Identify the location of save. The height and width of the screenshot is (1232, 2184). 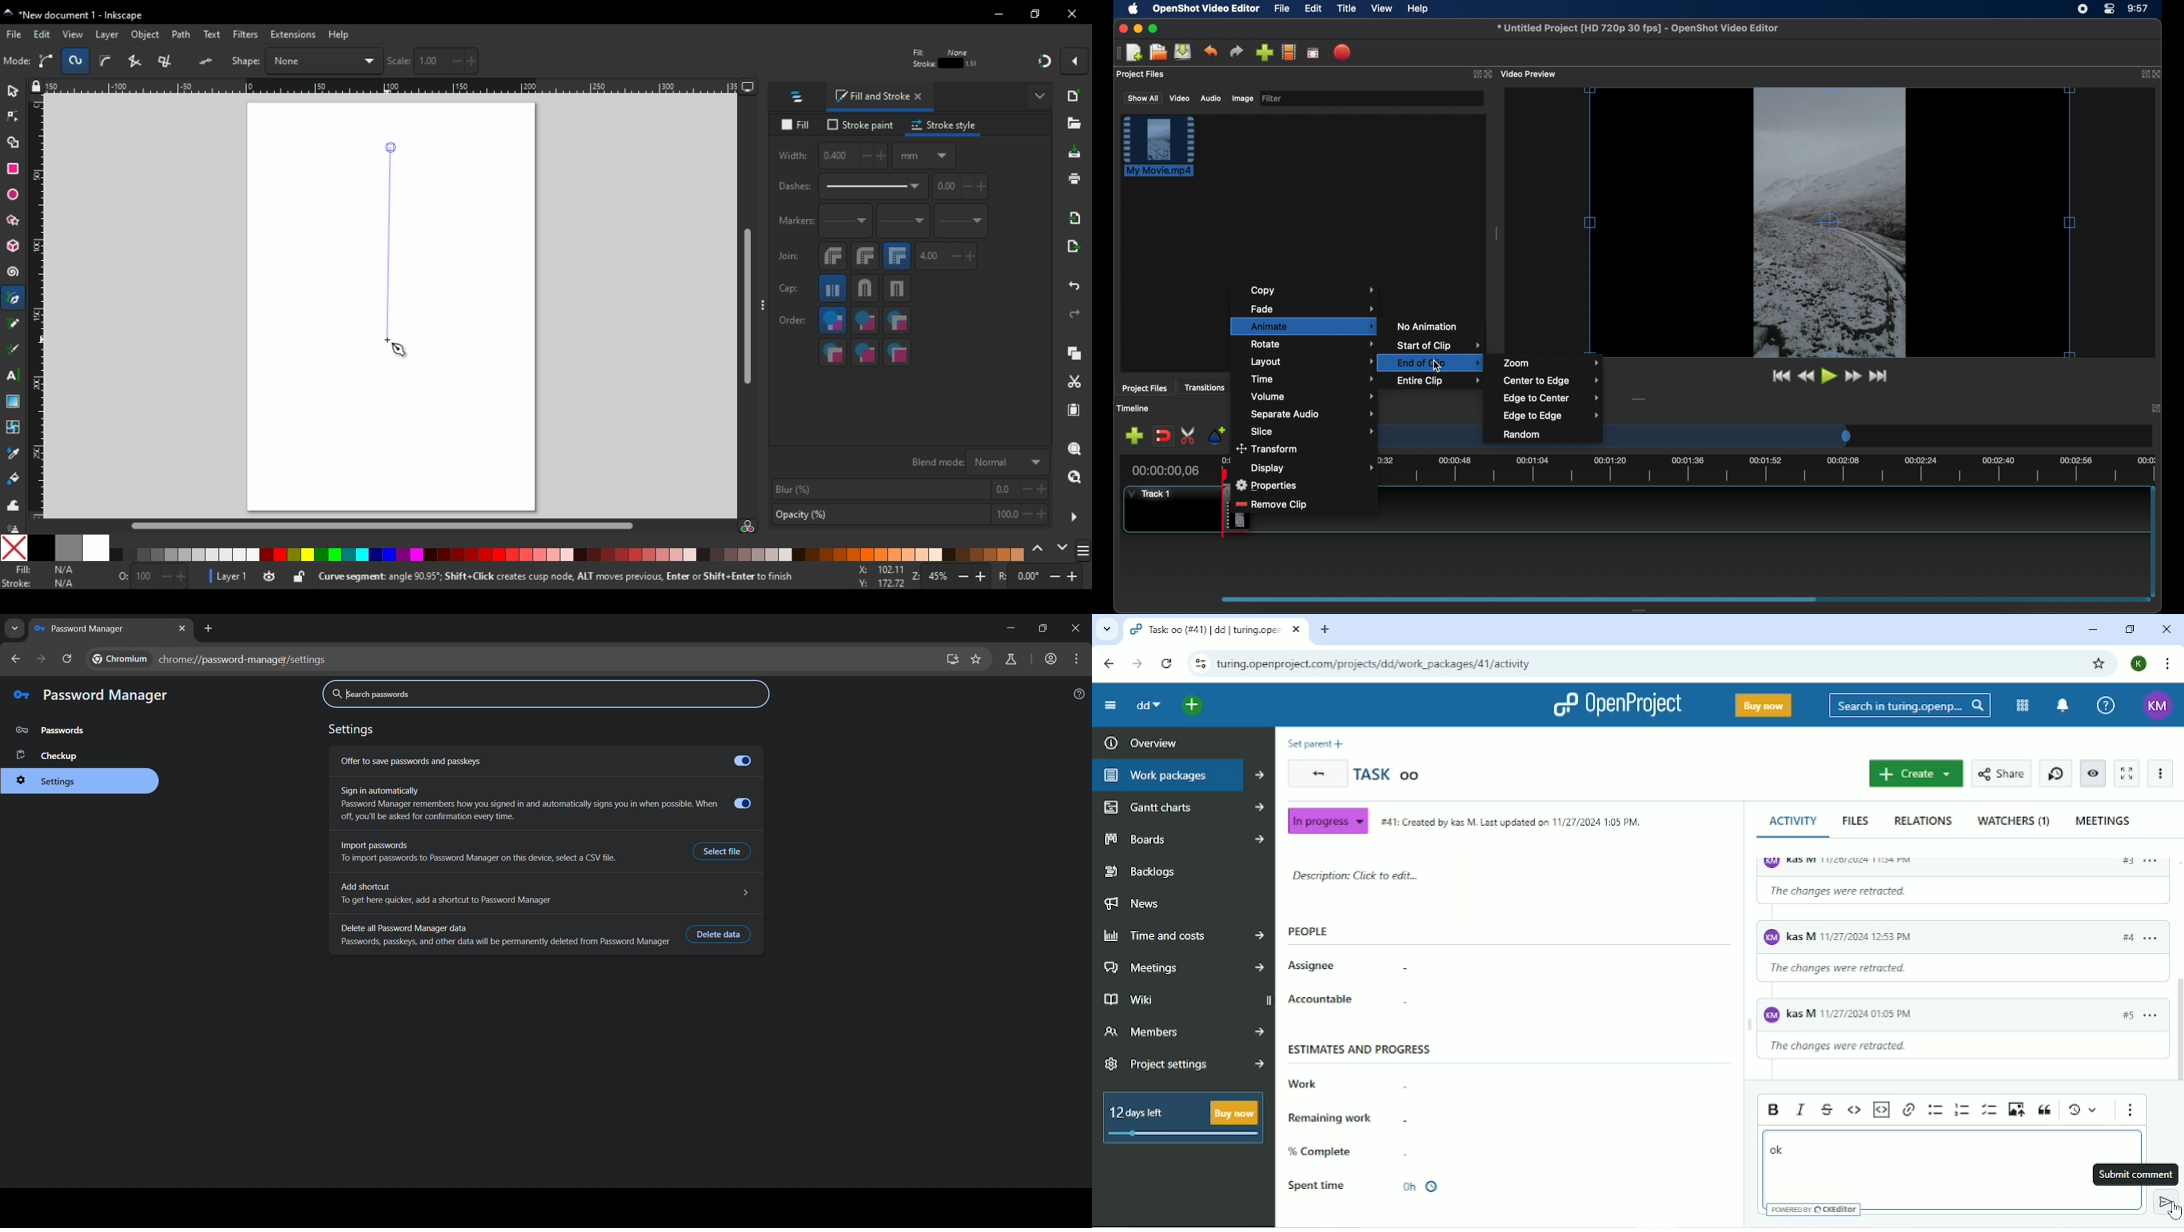
(1075, 153).